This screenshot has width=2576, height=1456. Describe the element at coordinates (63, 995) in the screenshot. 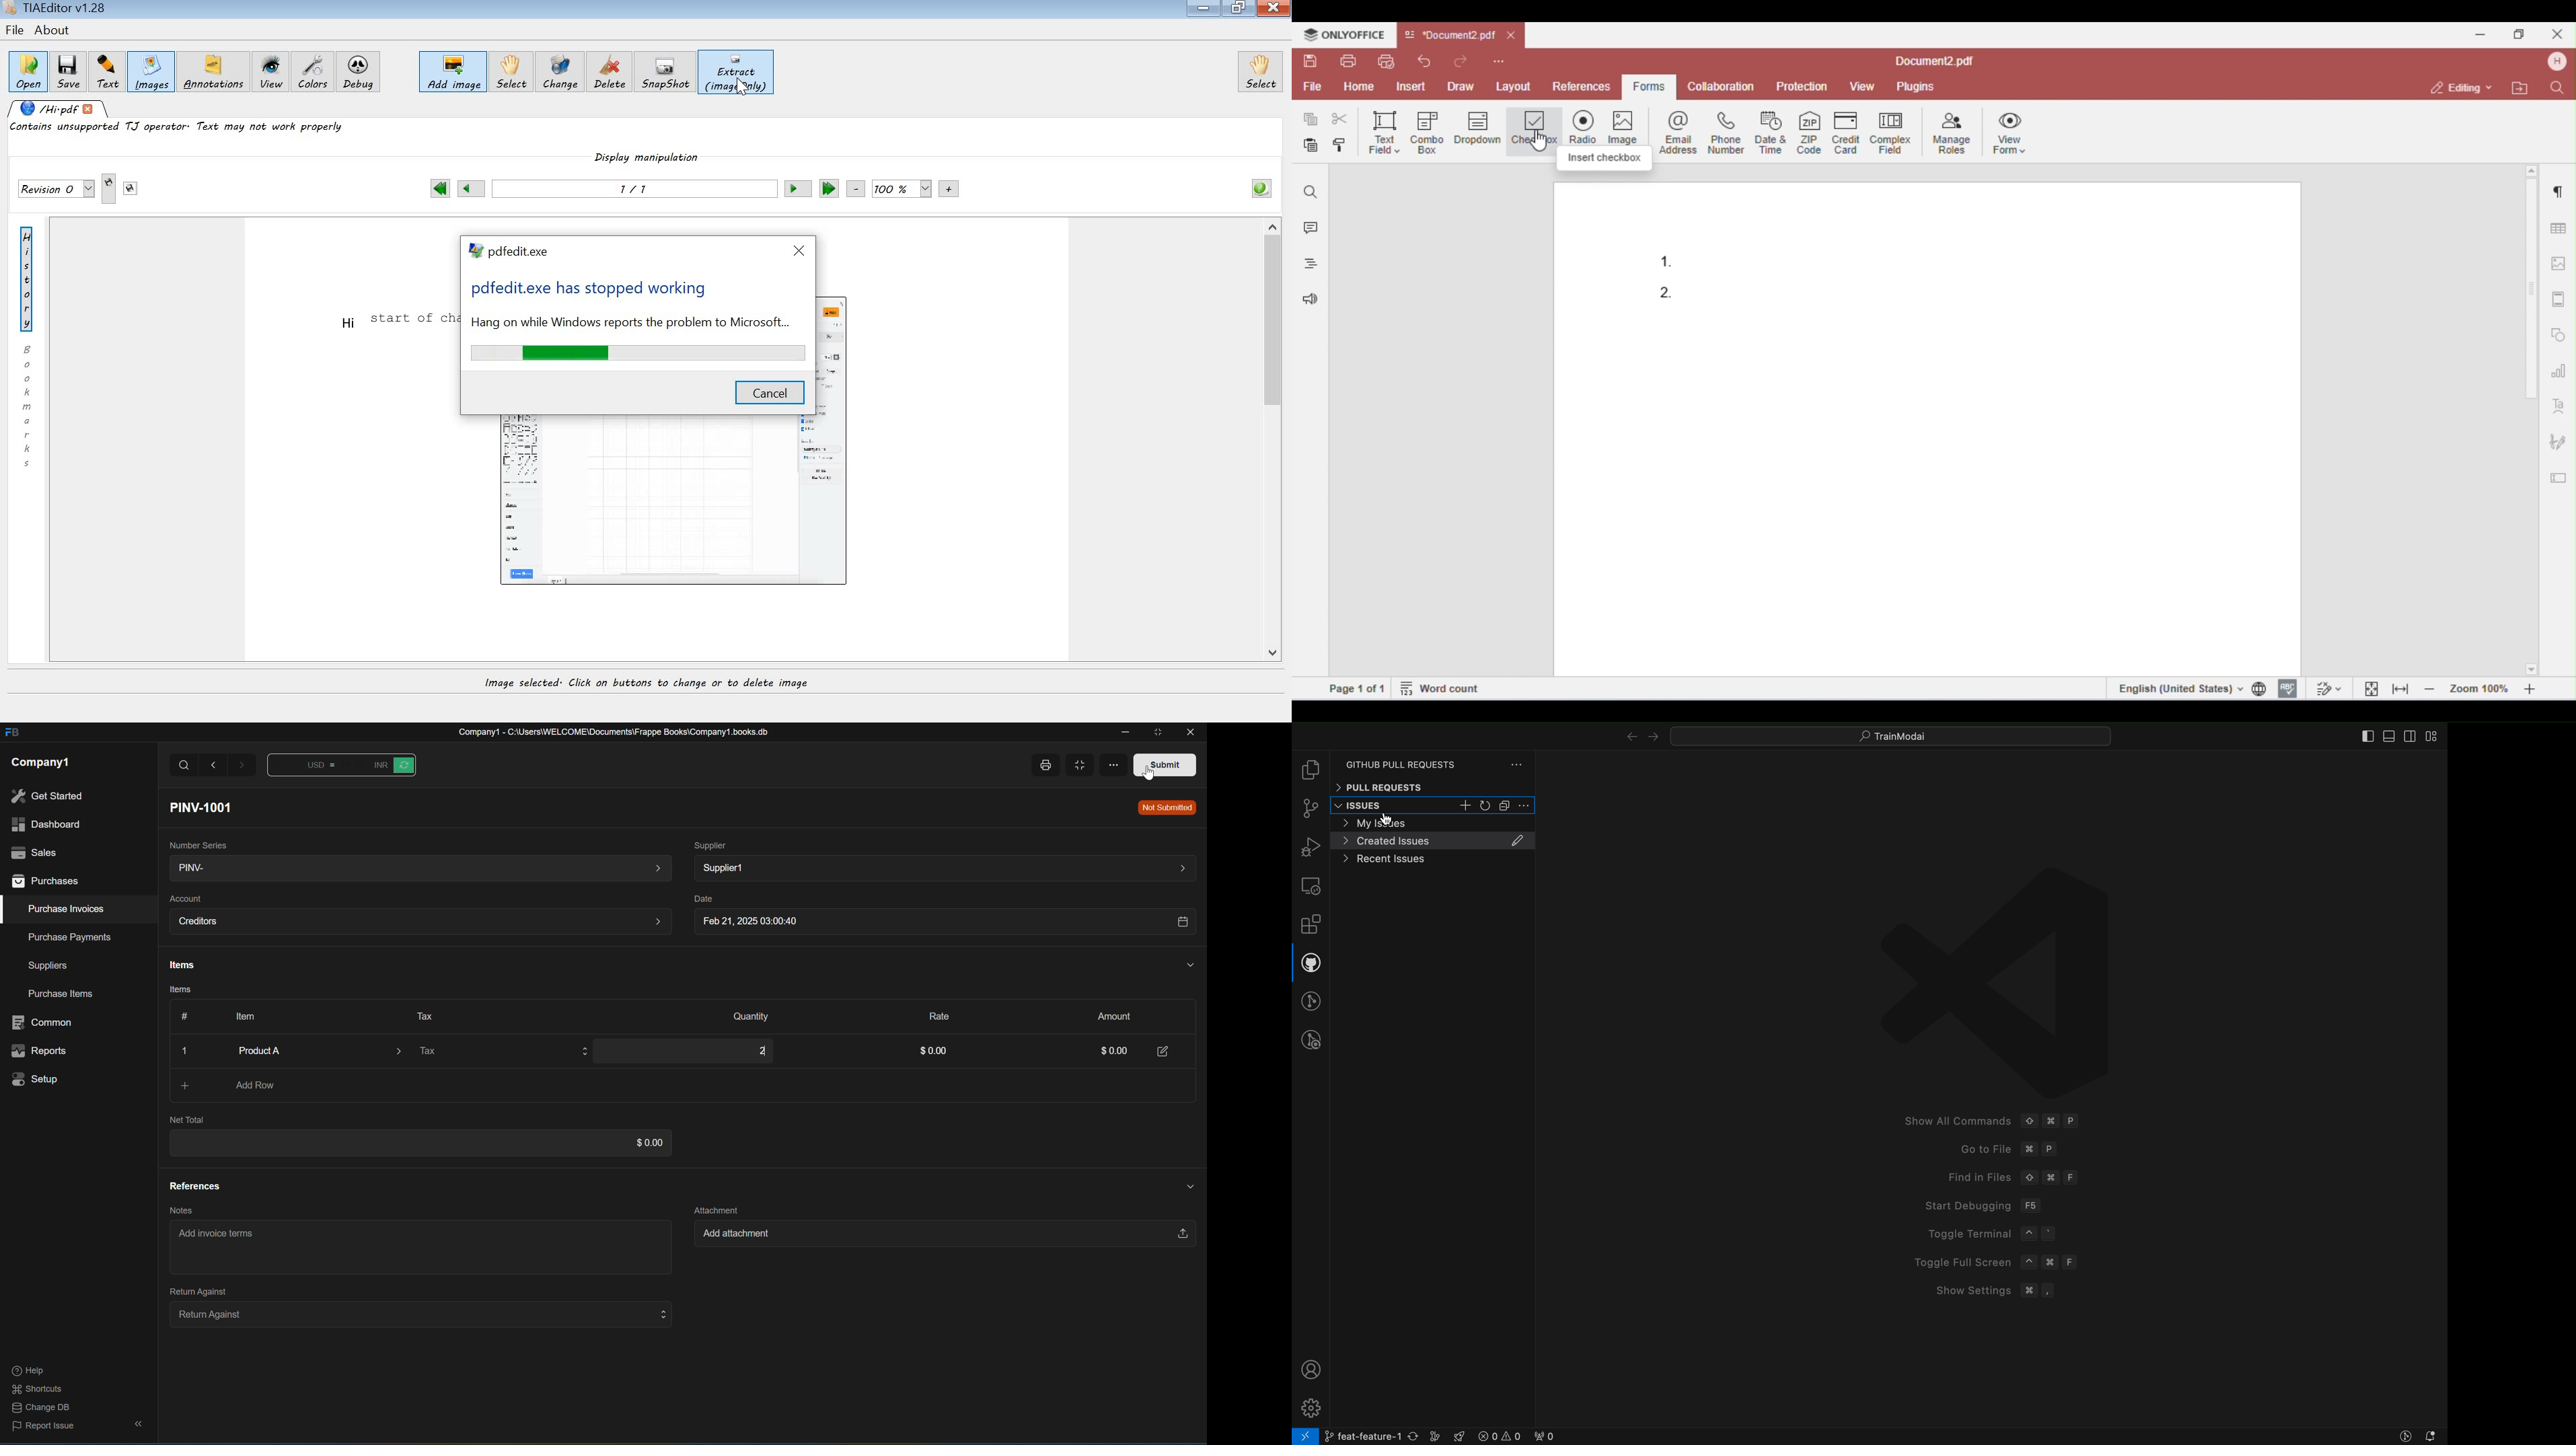

I see `purchase items` at that location.